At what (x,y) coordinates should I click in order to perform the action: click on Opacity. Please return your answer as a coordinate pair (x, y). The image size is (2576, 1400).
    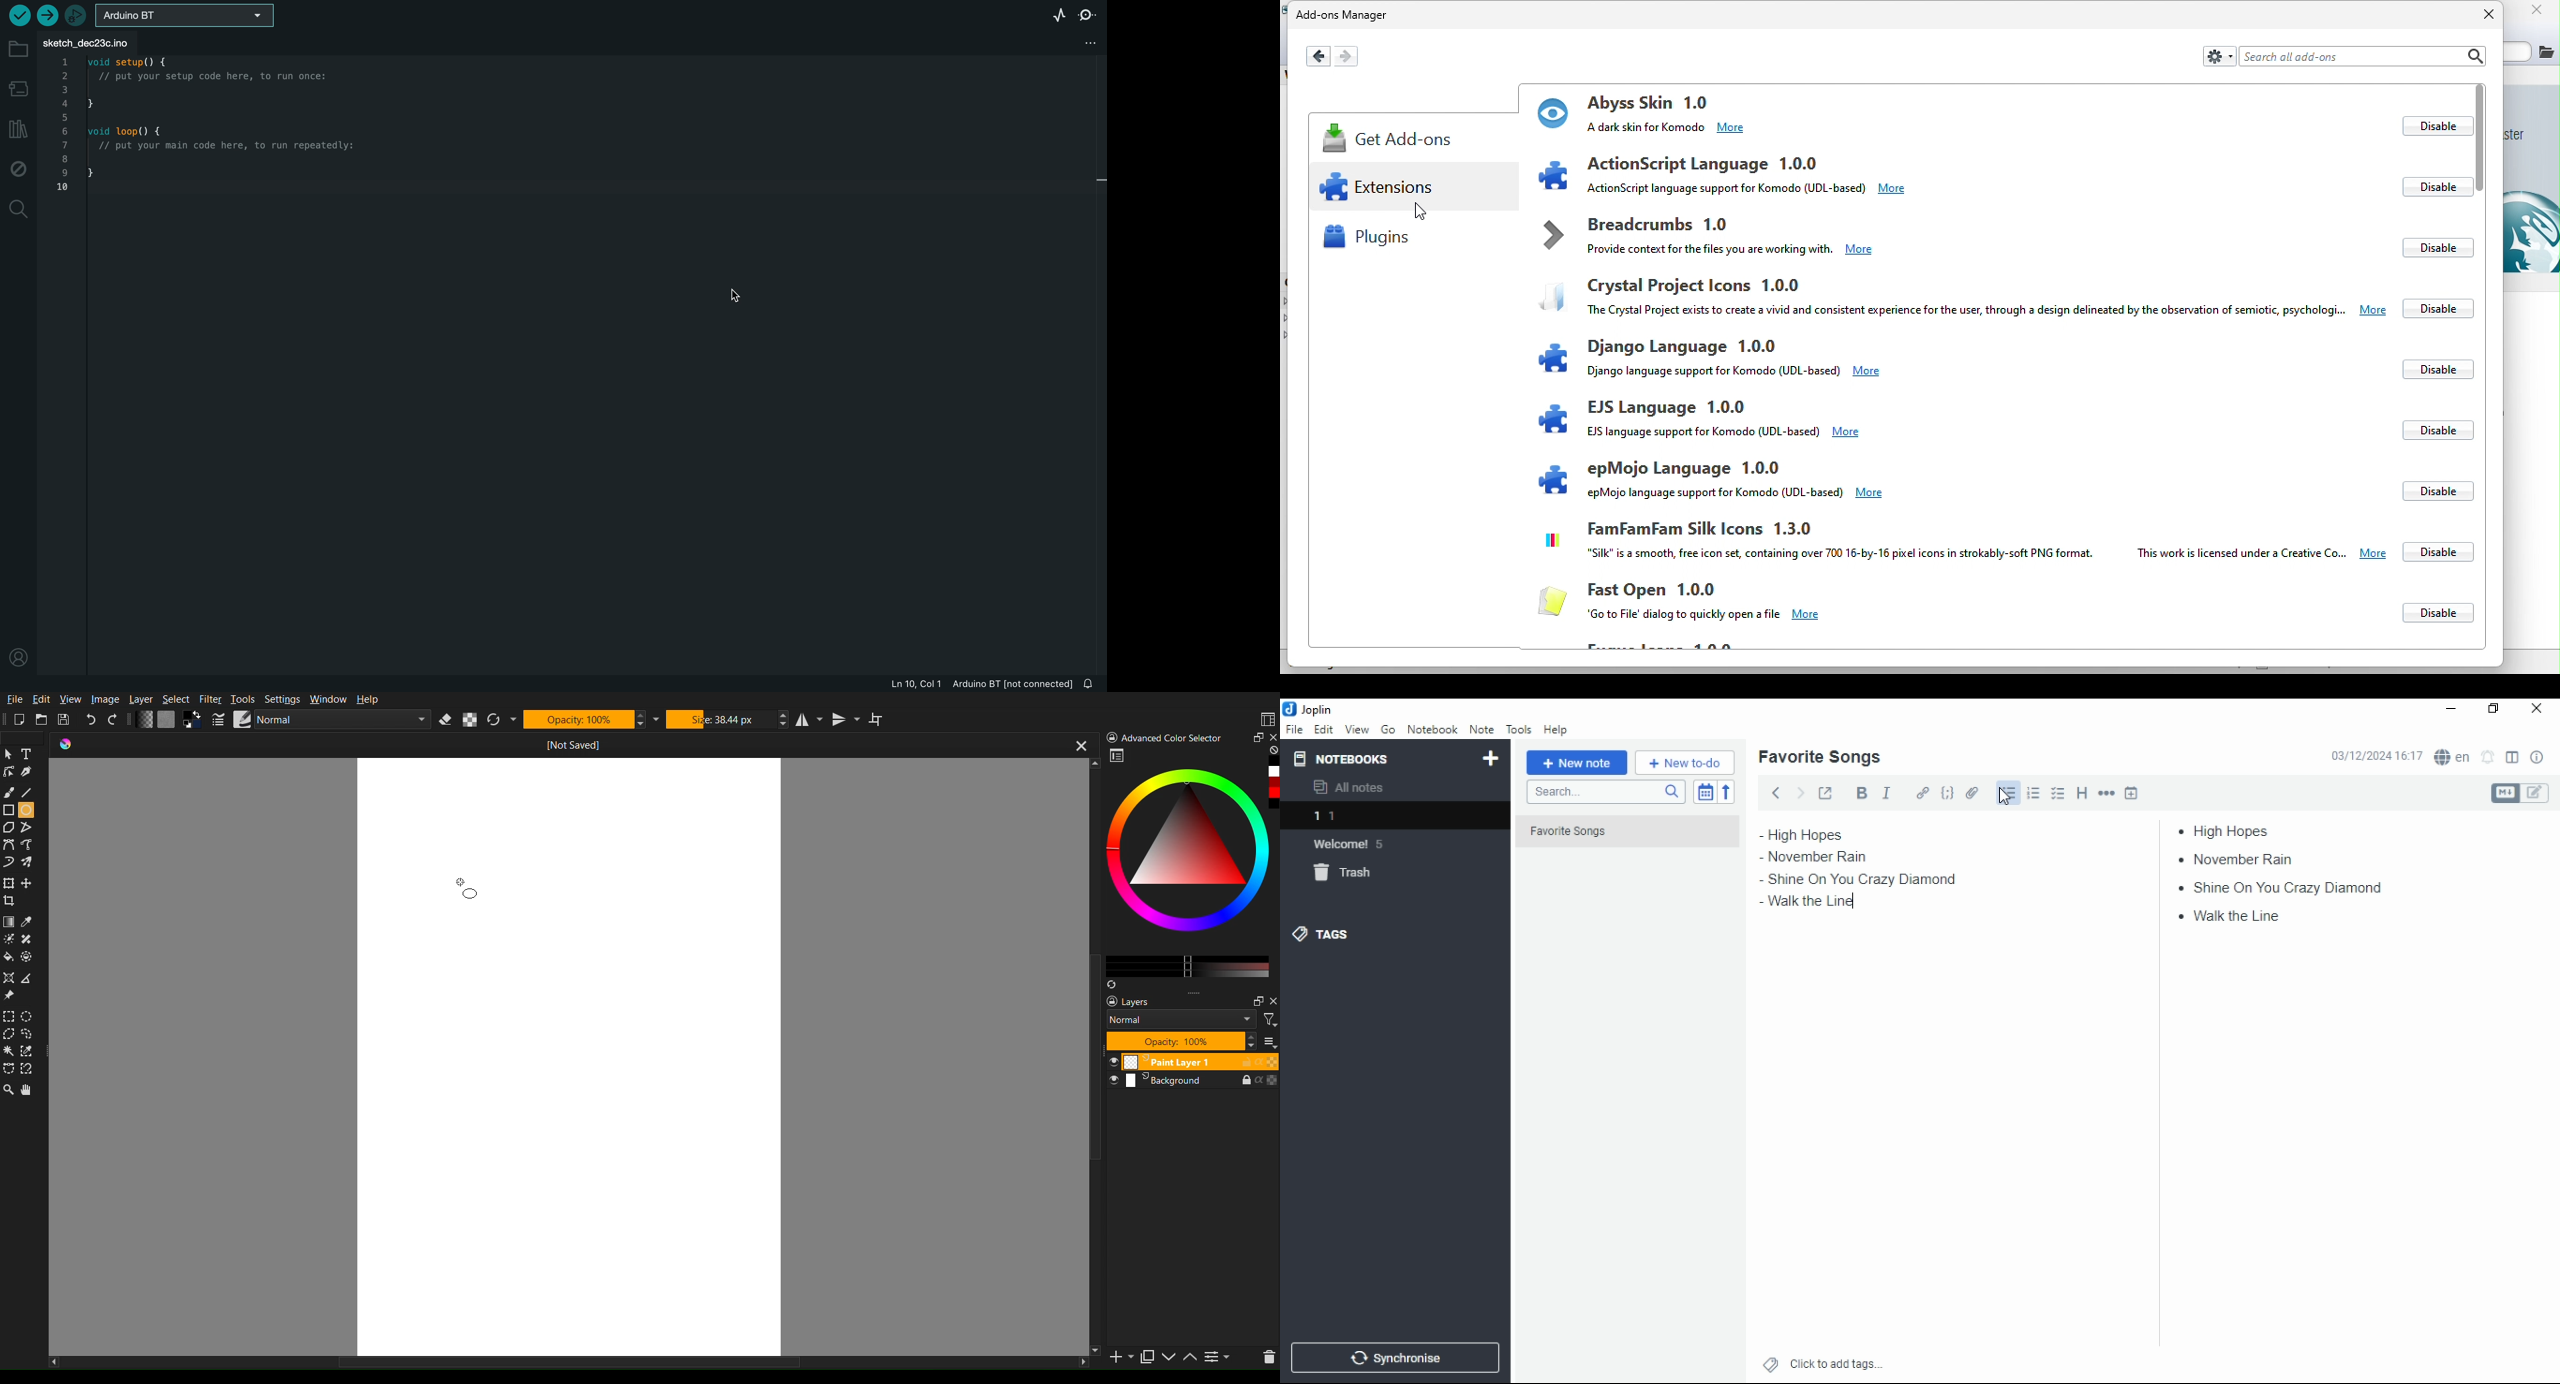
    Looking at the image, I should click on (581, 720).